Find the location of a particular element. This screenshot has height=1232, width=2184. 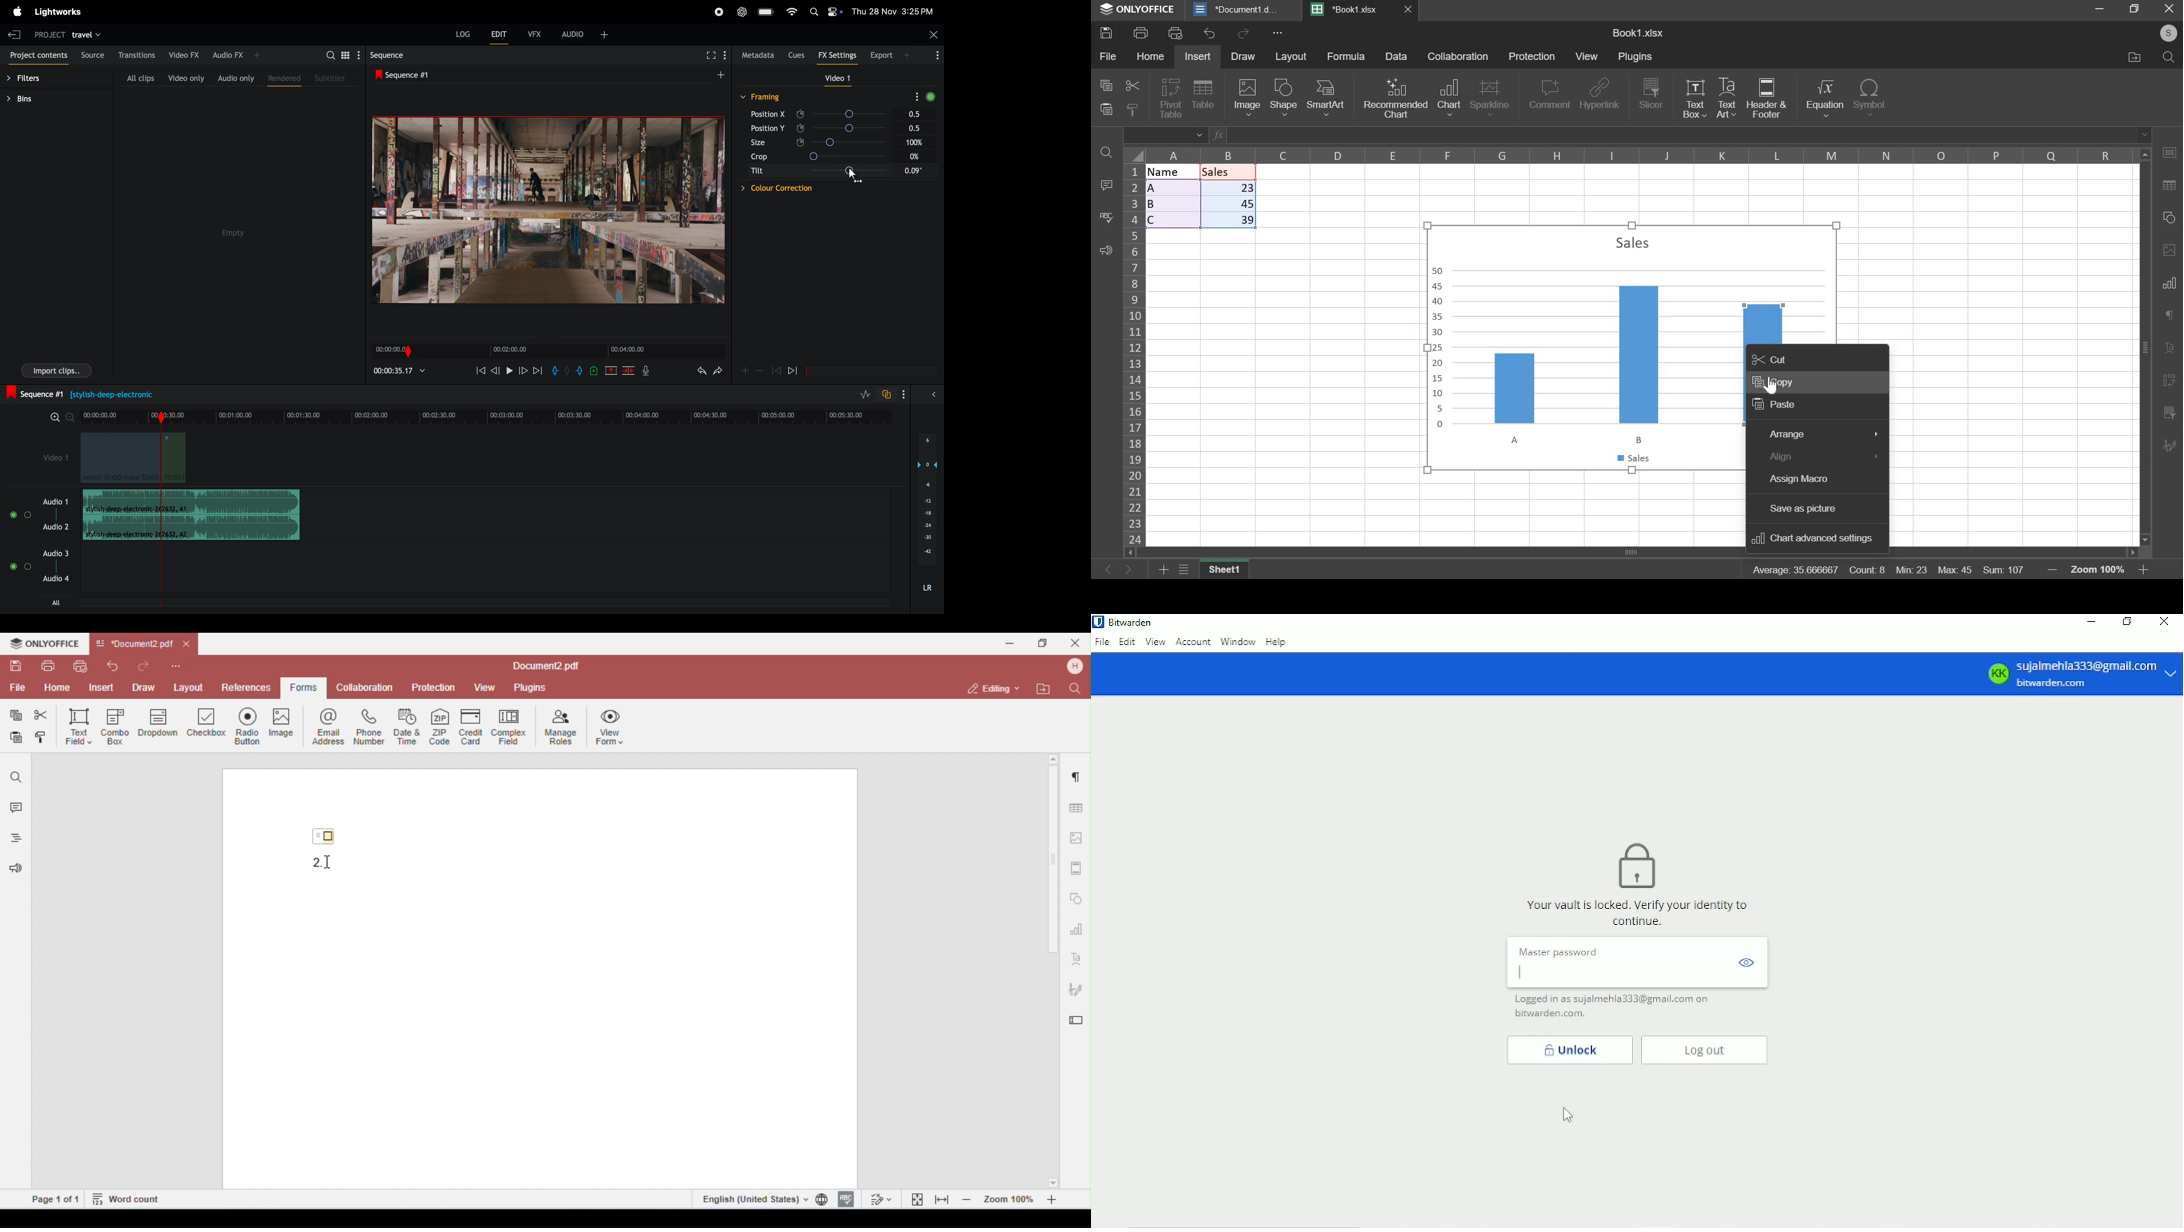

count is located at coordinates (1867, 568).